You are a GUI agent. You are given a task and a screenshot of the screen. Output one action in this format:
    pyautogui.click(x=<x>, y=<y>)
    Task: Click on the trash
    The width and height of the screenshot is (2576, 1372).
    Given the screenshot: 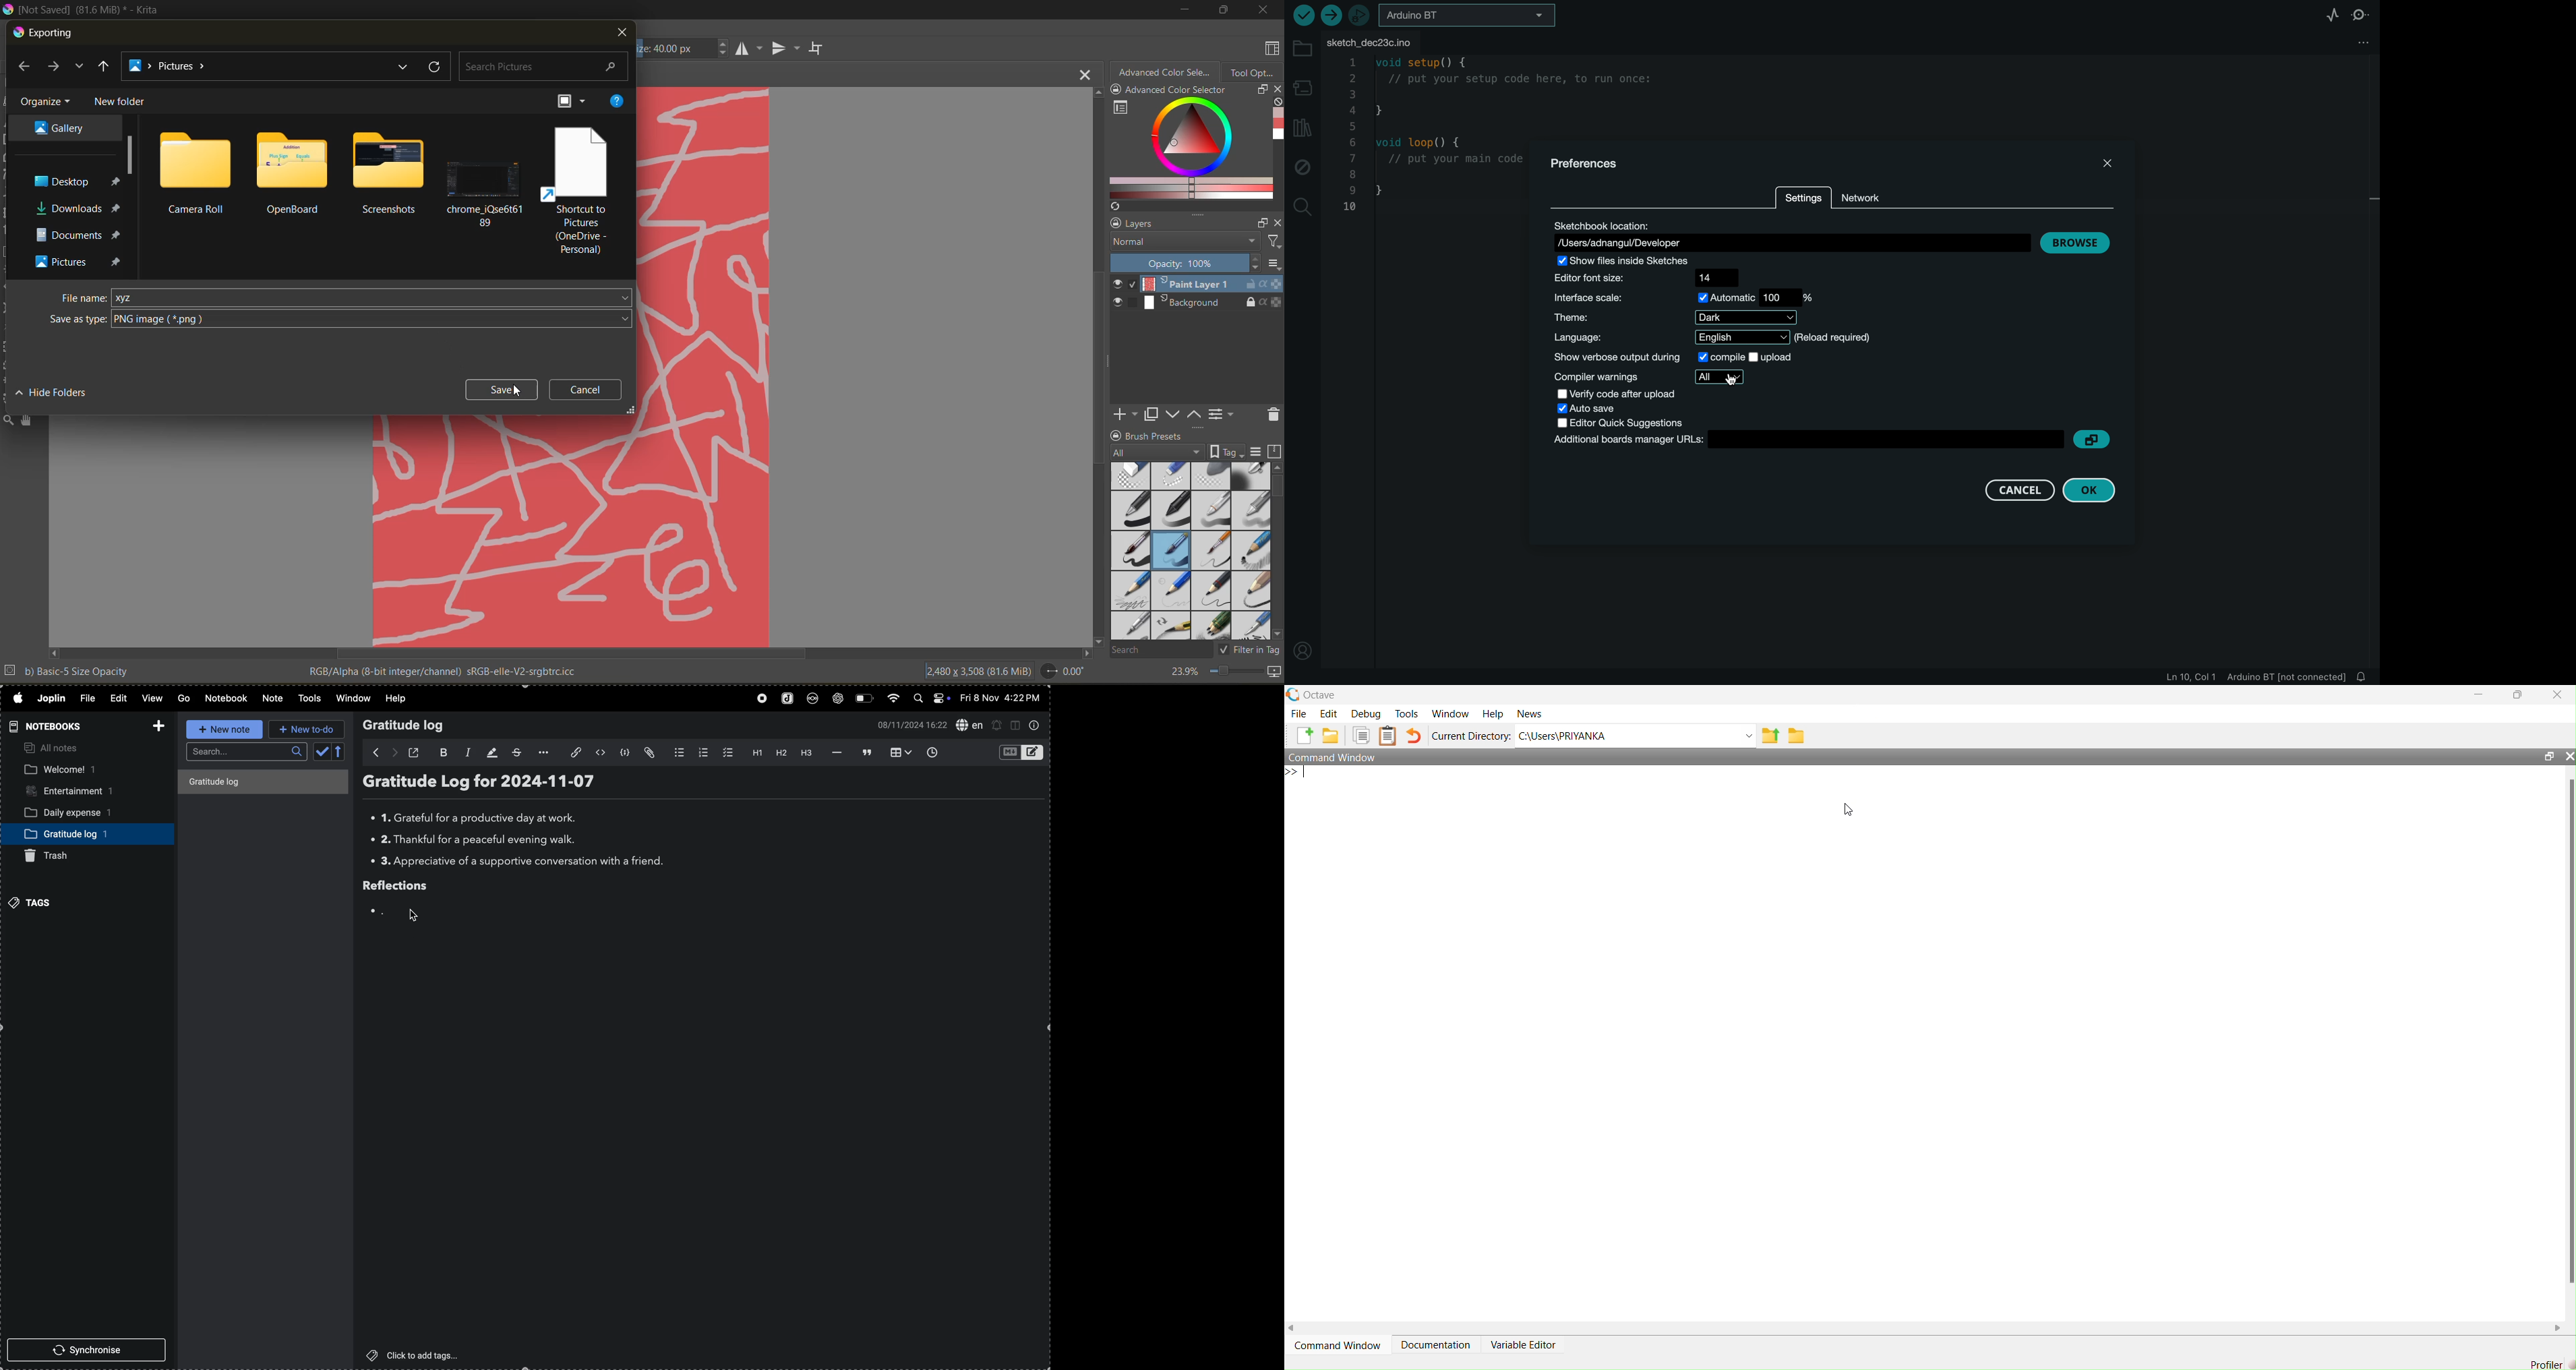 What is the action you would take?
    pyautogui.click(x=46, y=855)
    